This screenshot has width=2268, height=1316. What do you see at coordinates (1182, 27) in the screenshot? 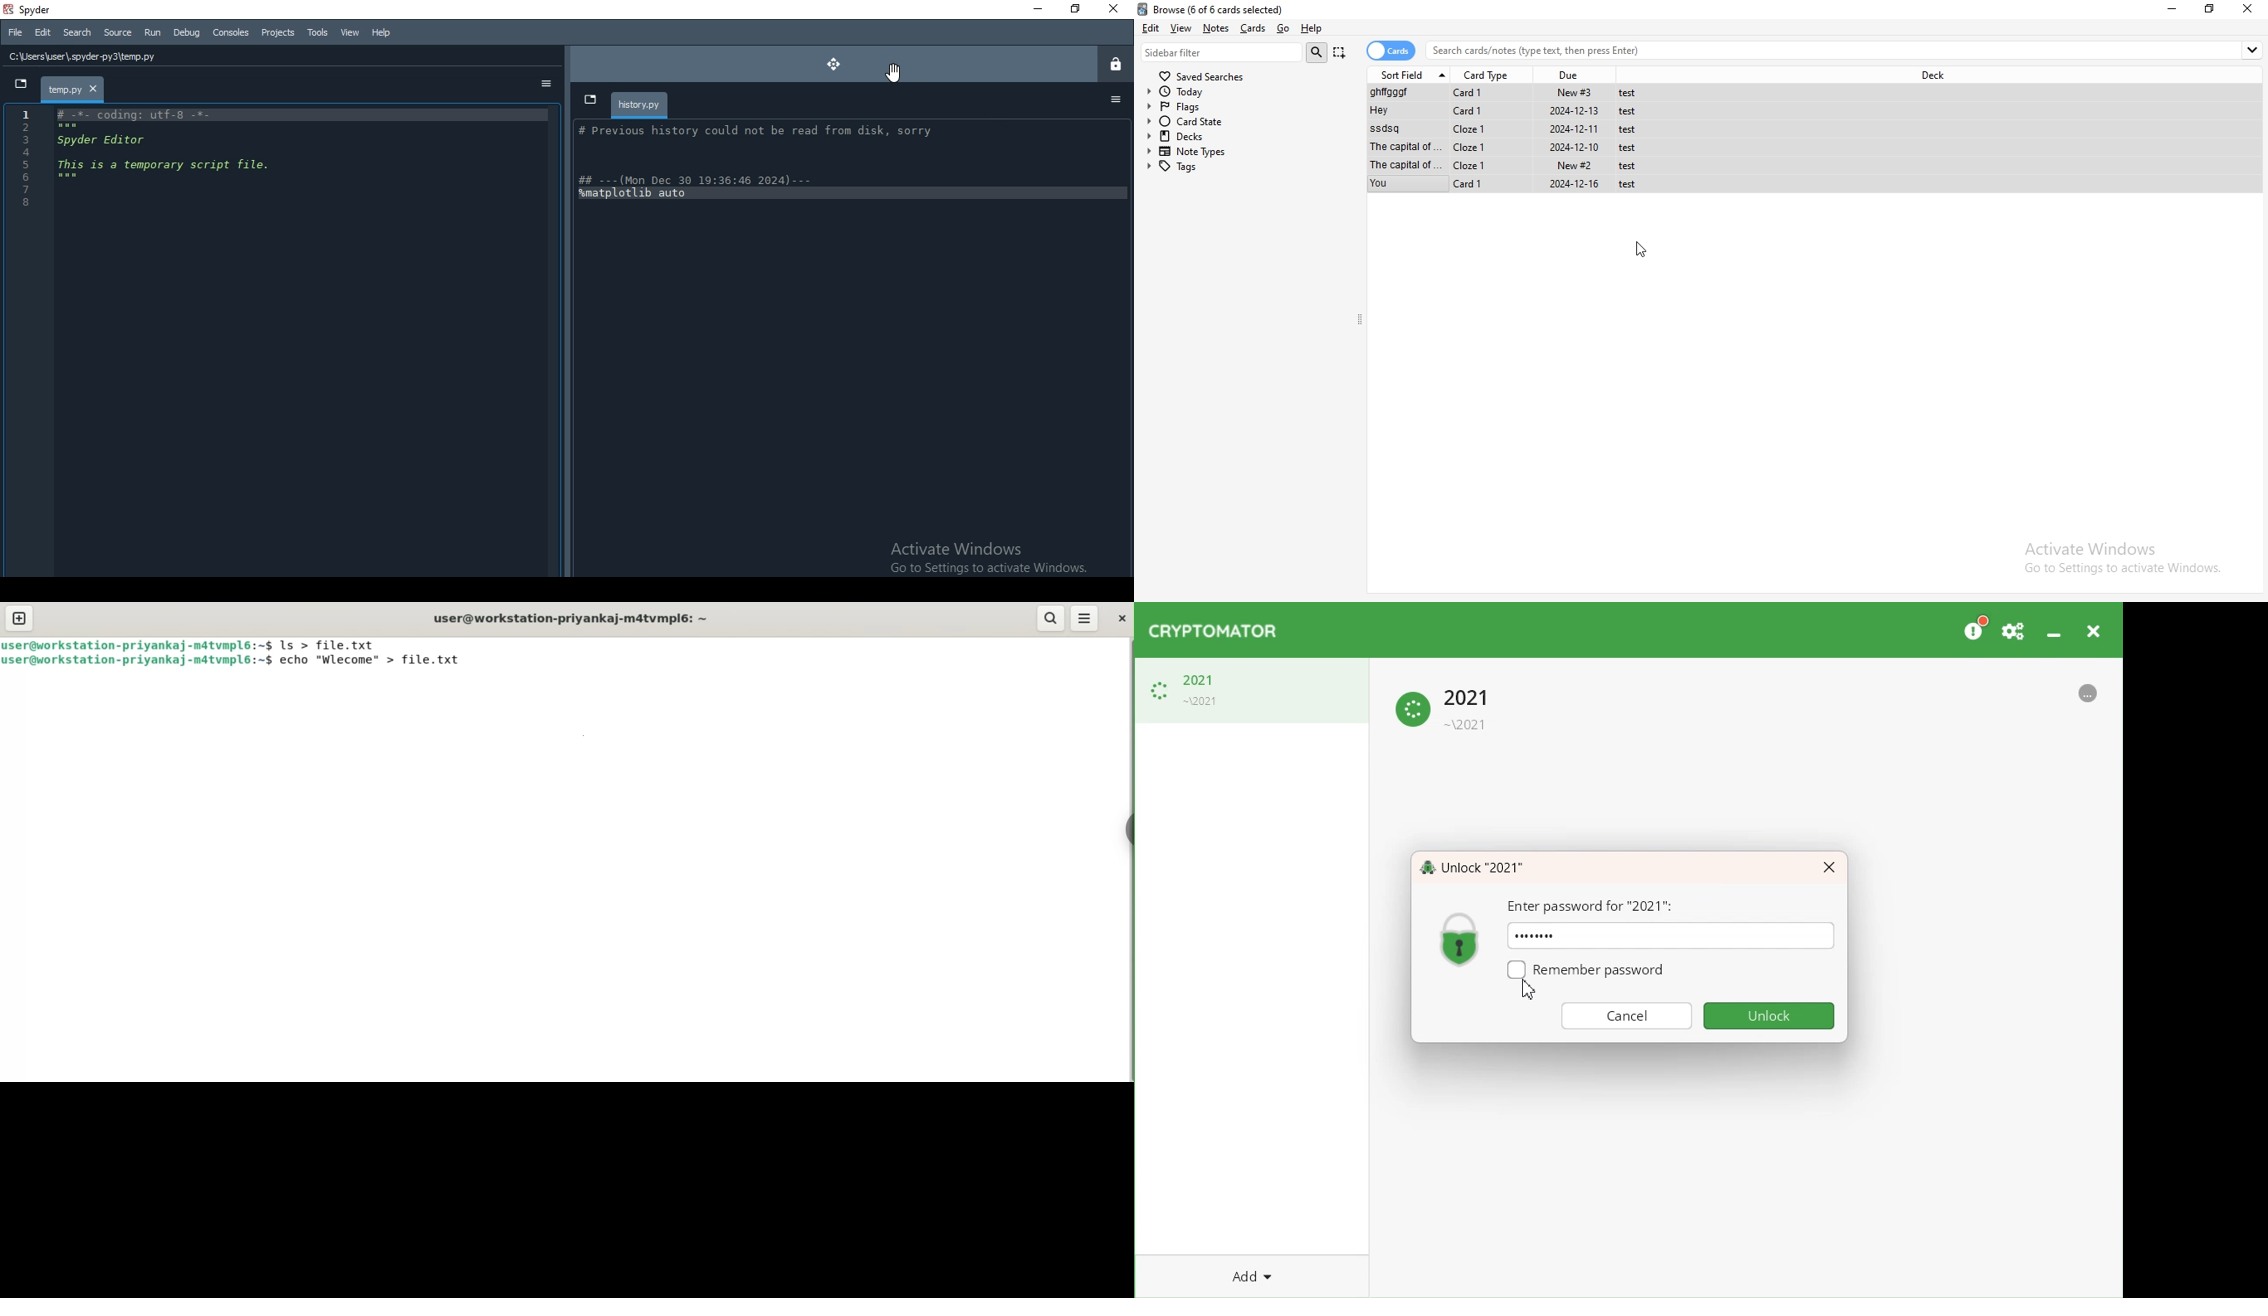
I see `view` at bounding box center [1182, 27].